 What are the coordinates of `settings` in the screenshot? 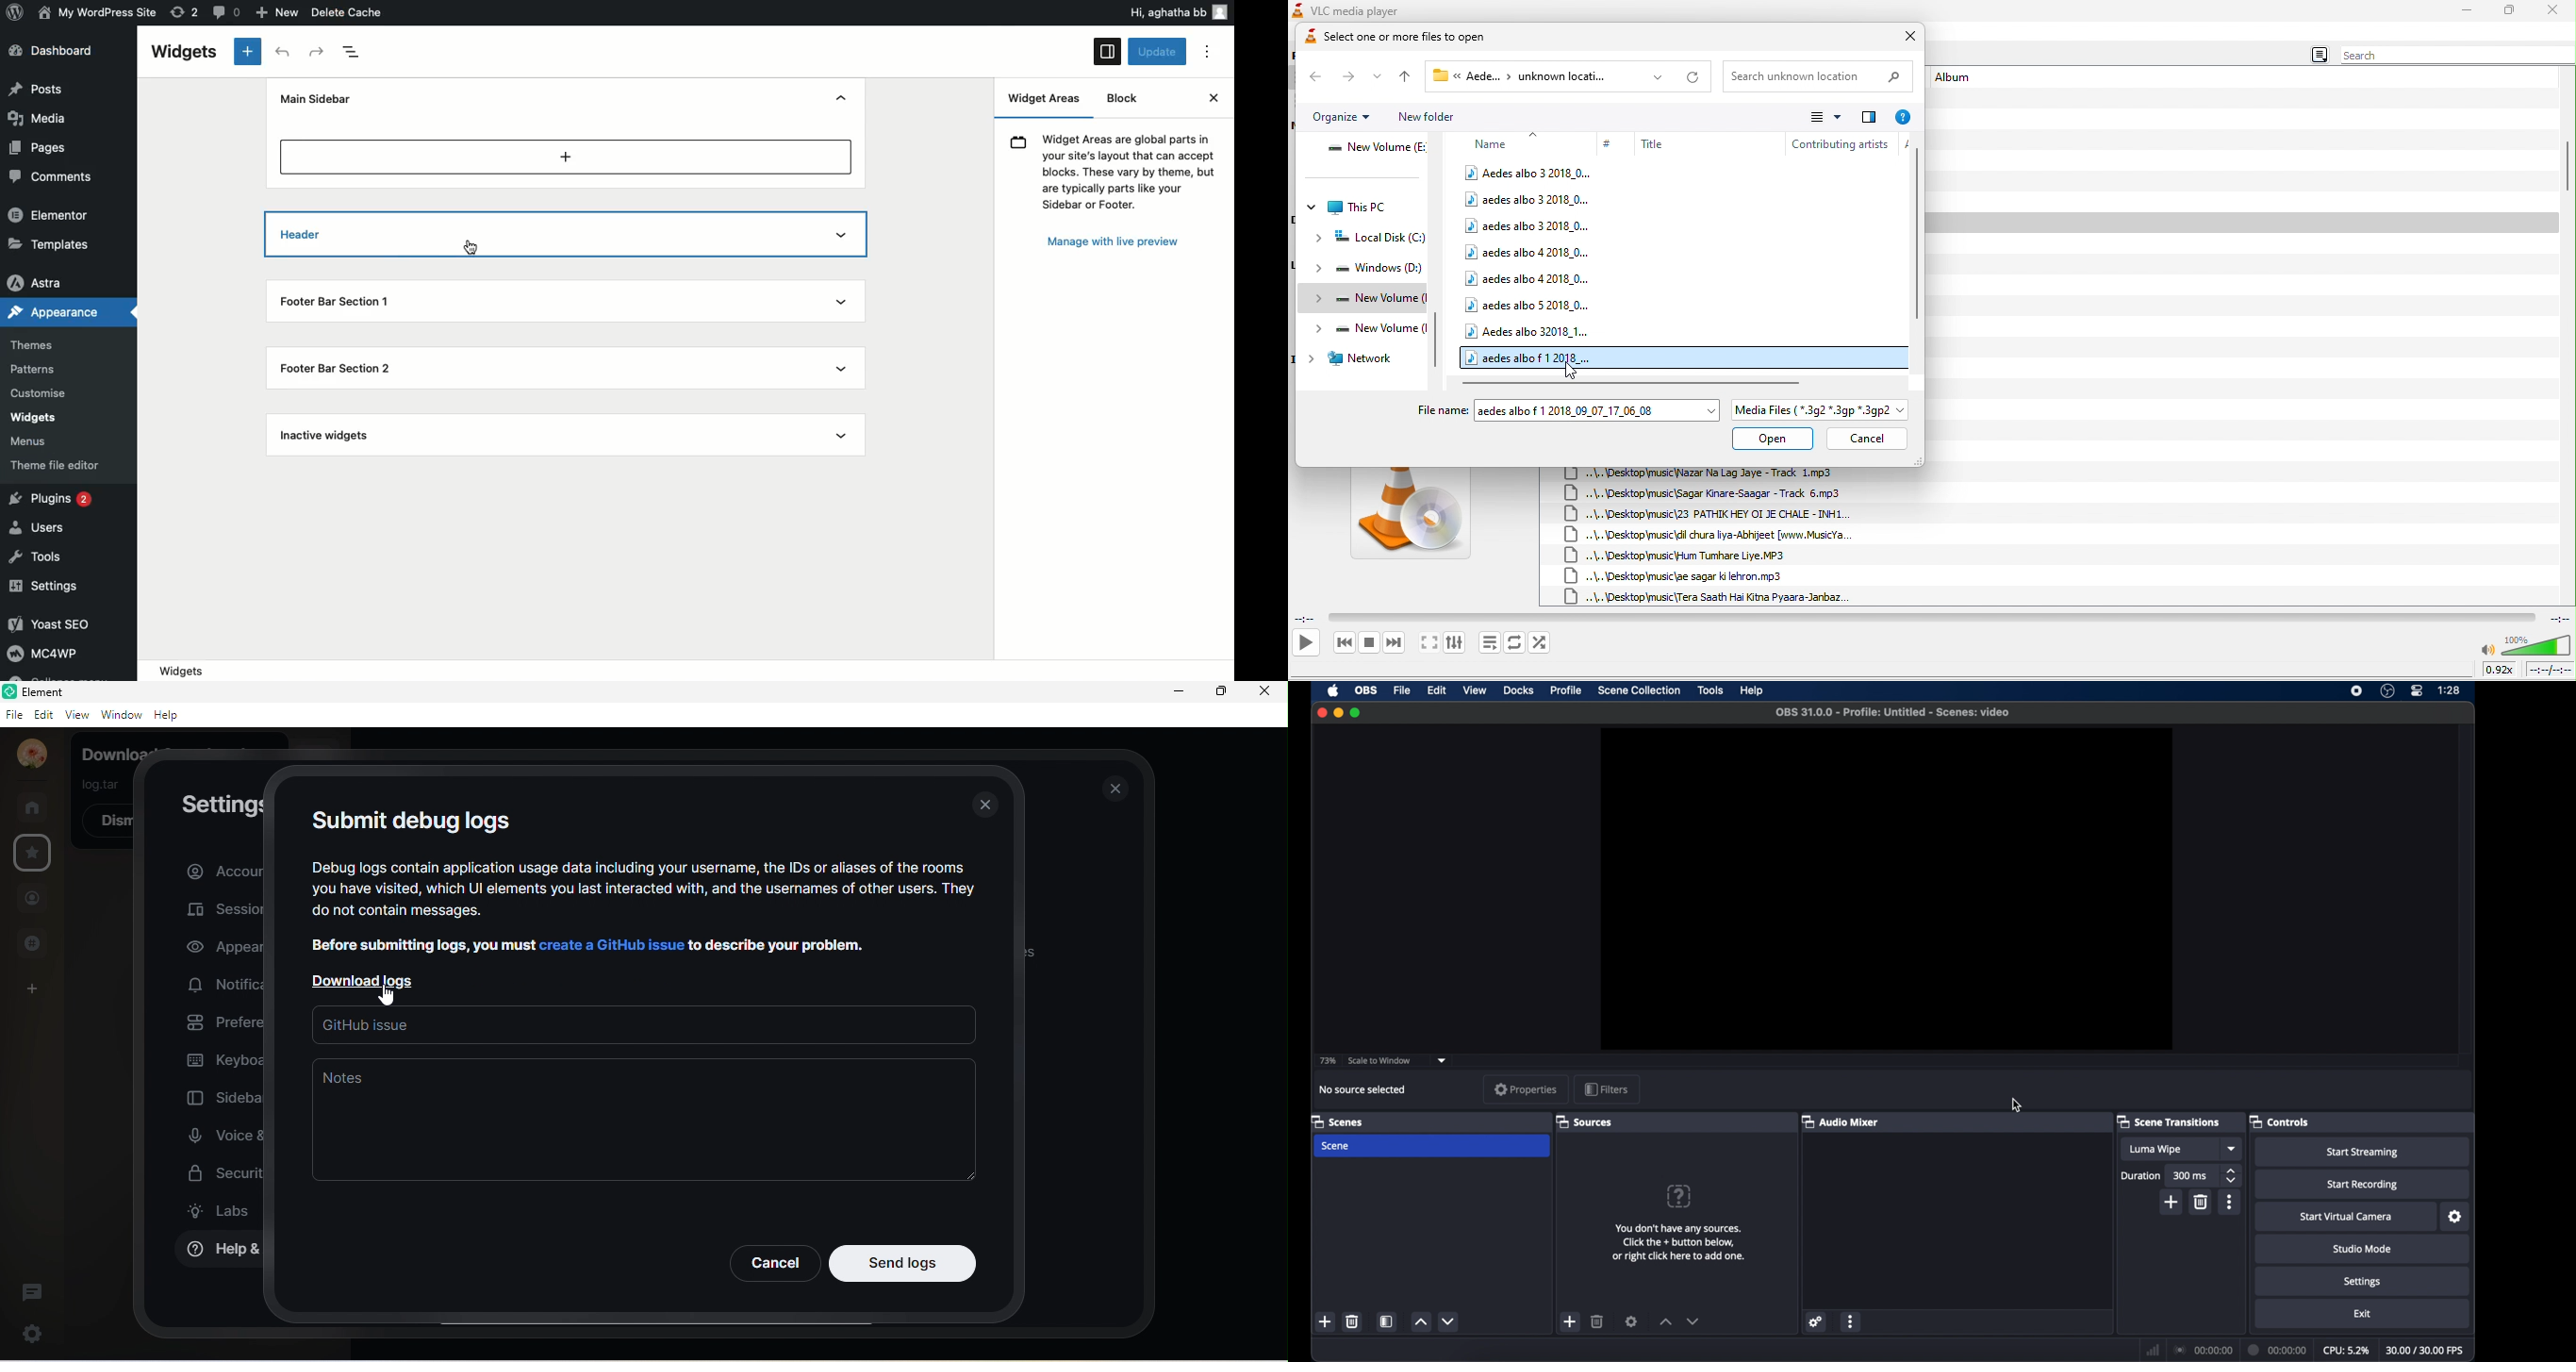 It's located at (1632, 1321).